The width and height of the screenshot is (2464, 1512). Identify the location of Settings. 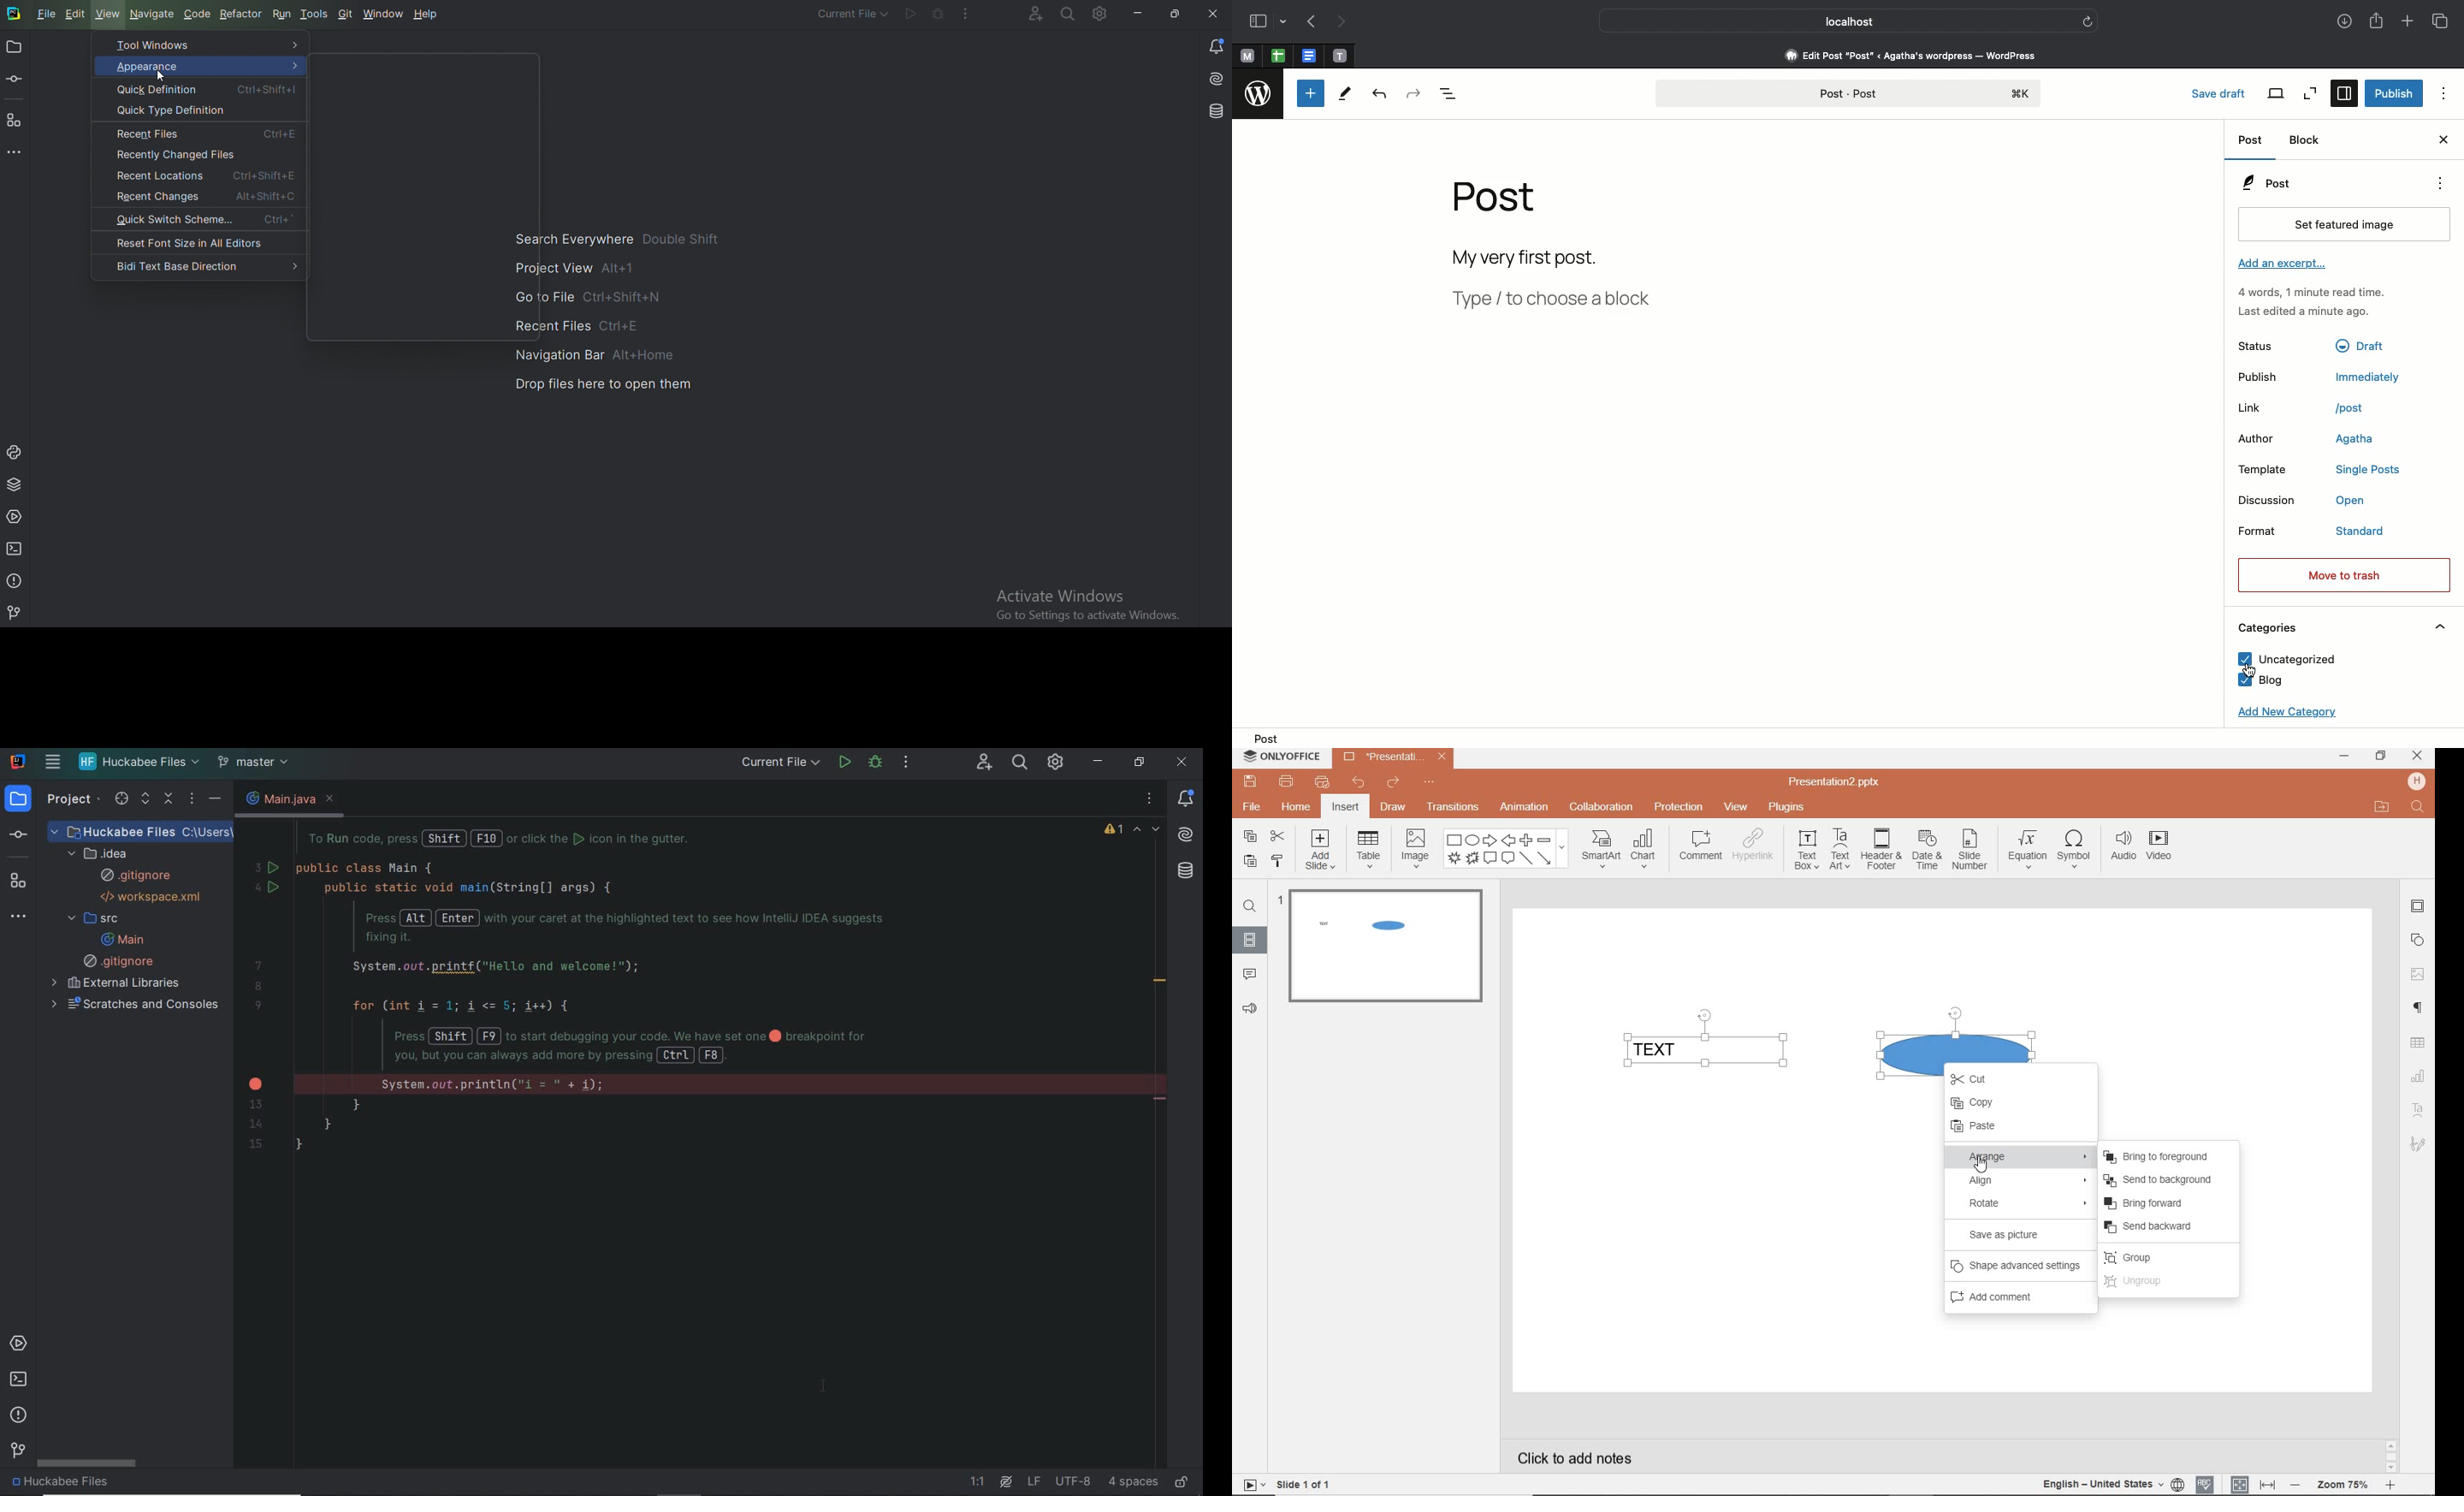
(1102, 15).